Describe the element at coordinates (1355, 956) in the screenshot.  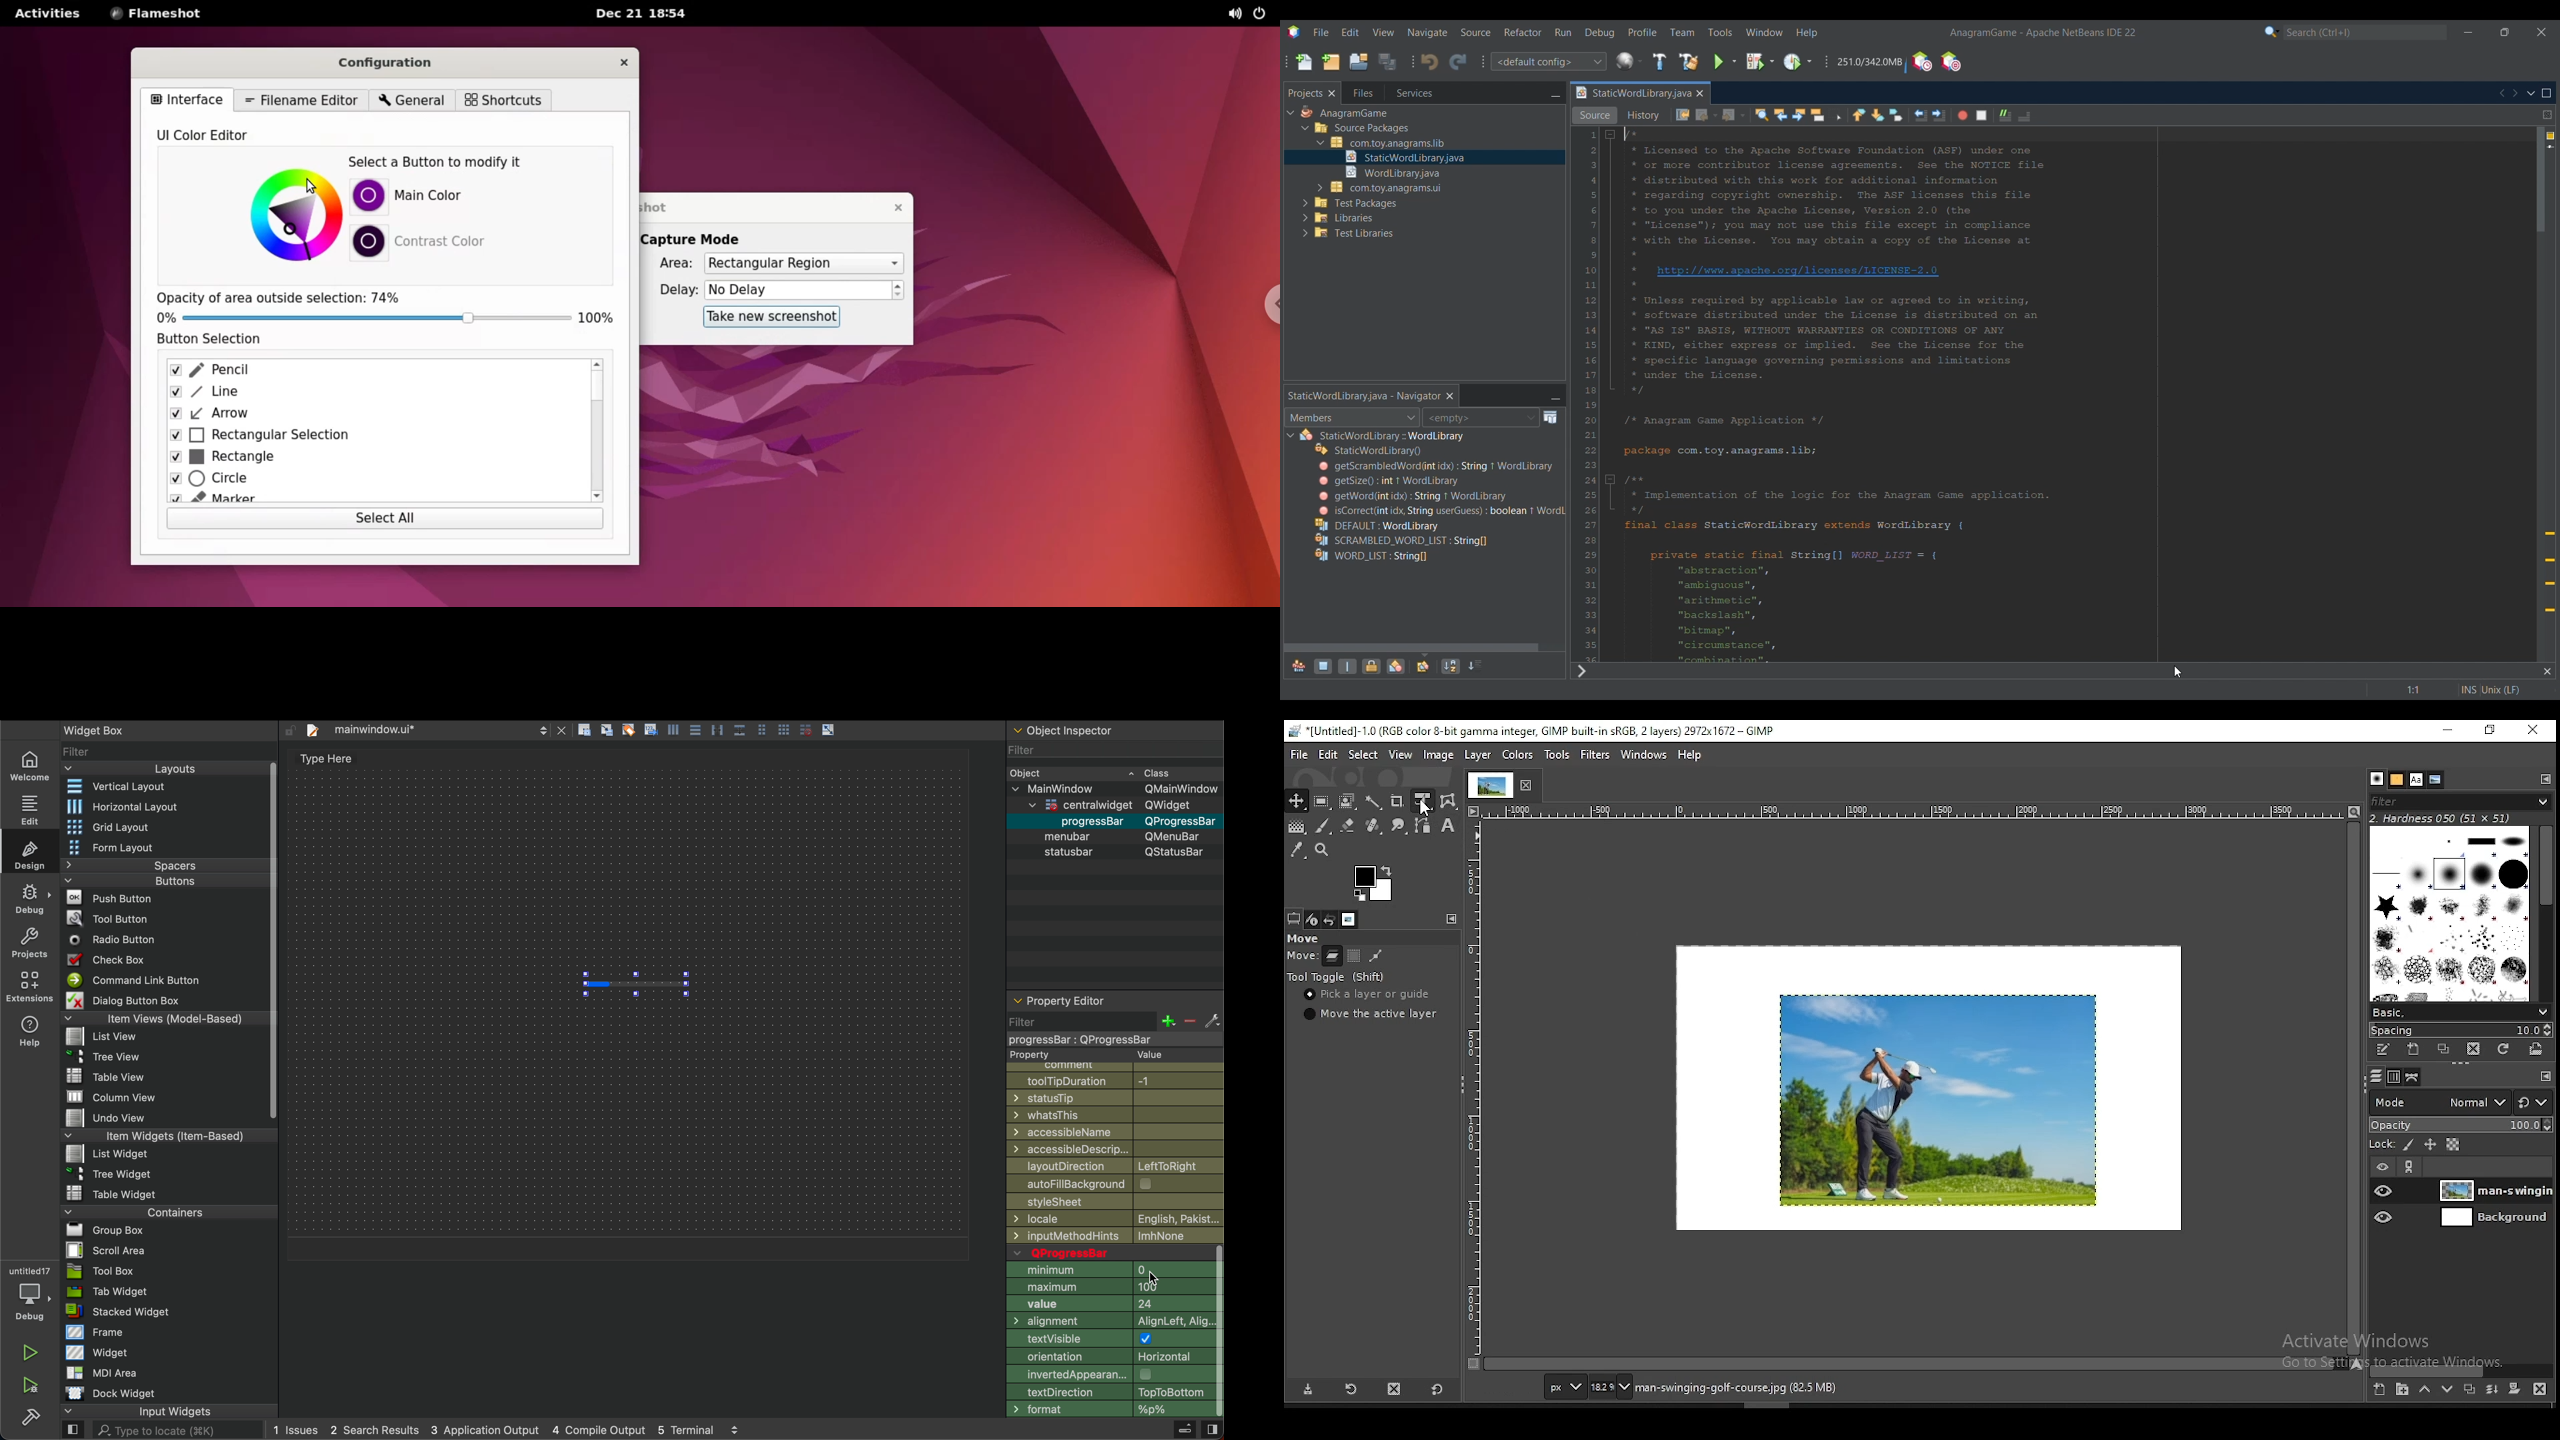
I see `move channel` at that location.